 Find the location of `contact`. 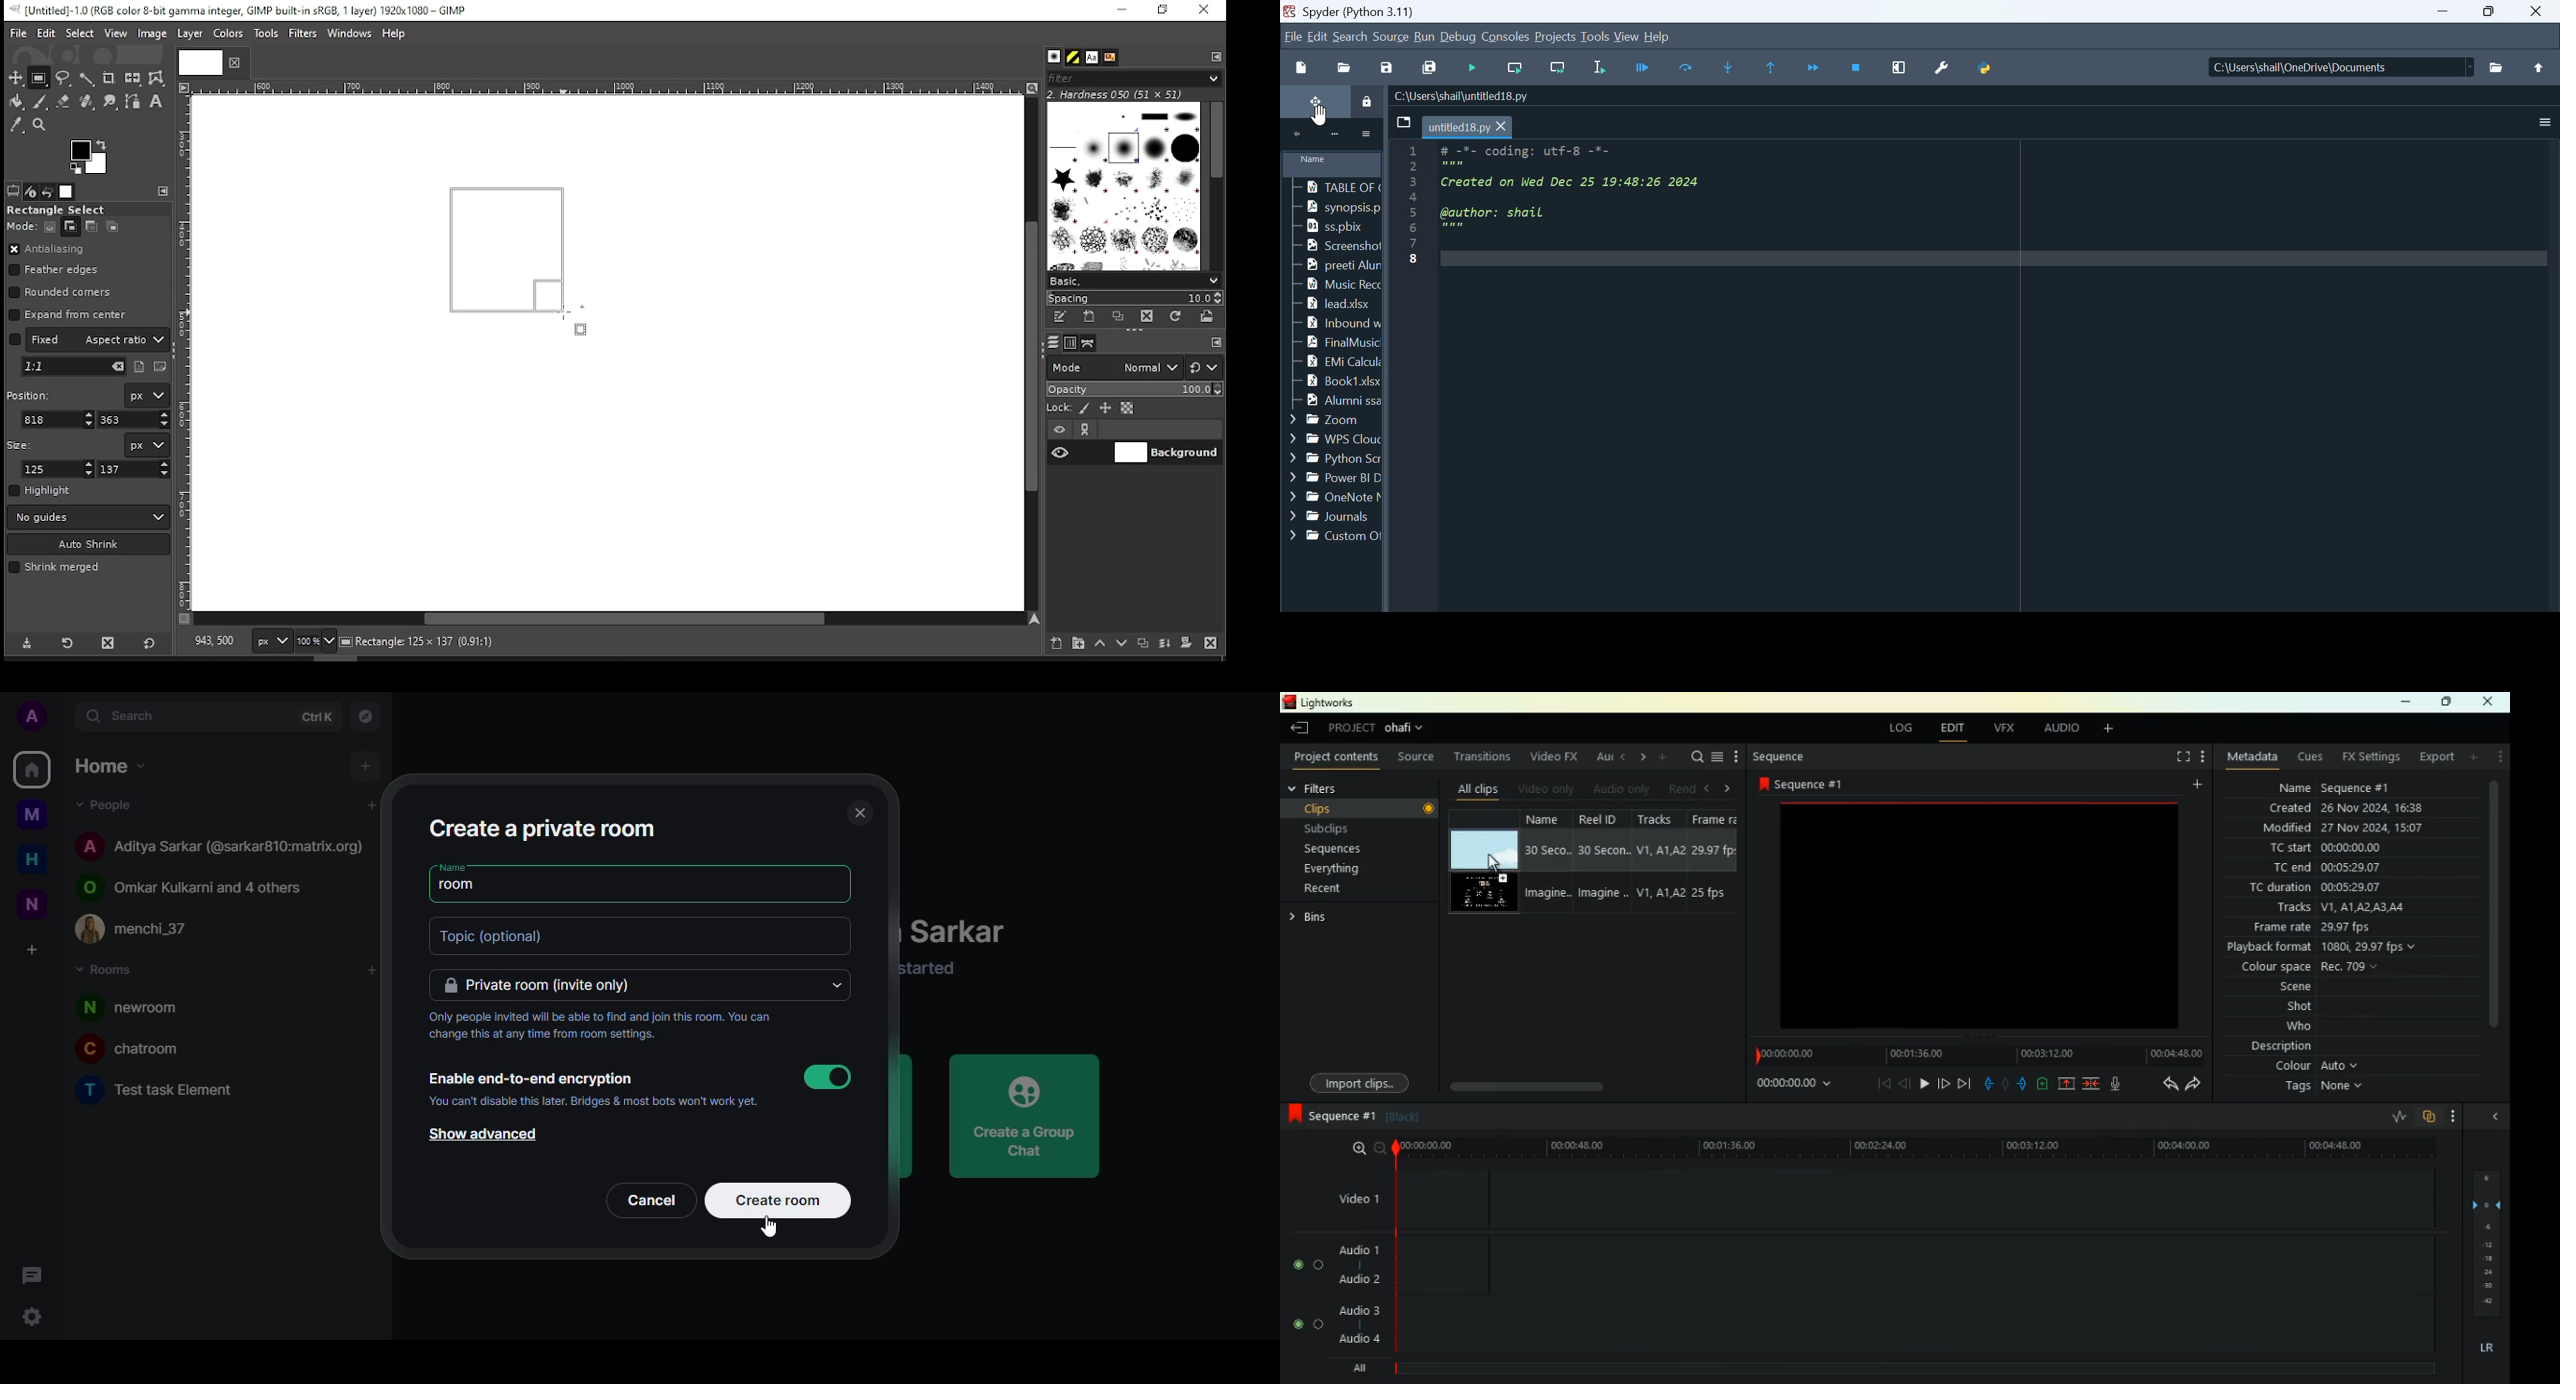

contact is located at coordinates (146, 931).